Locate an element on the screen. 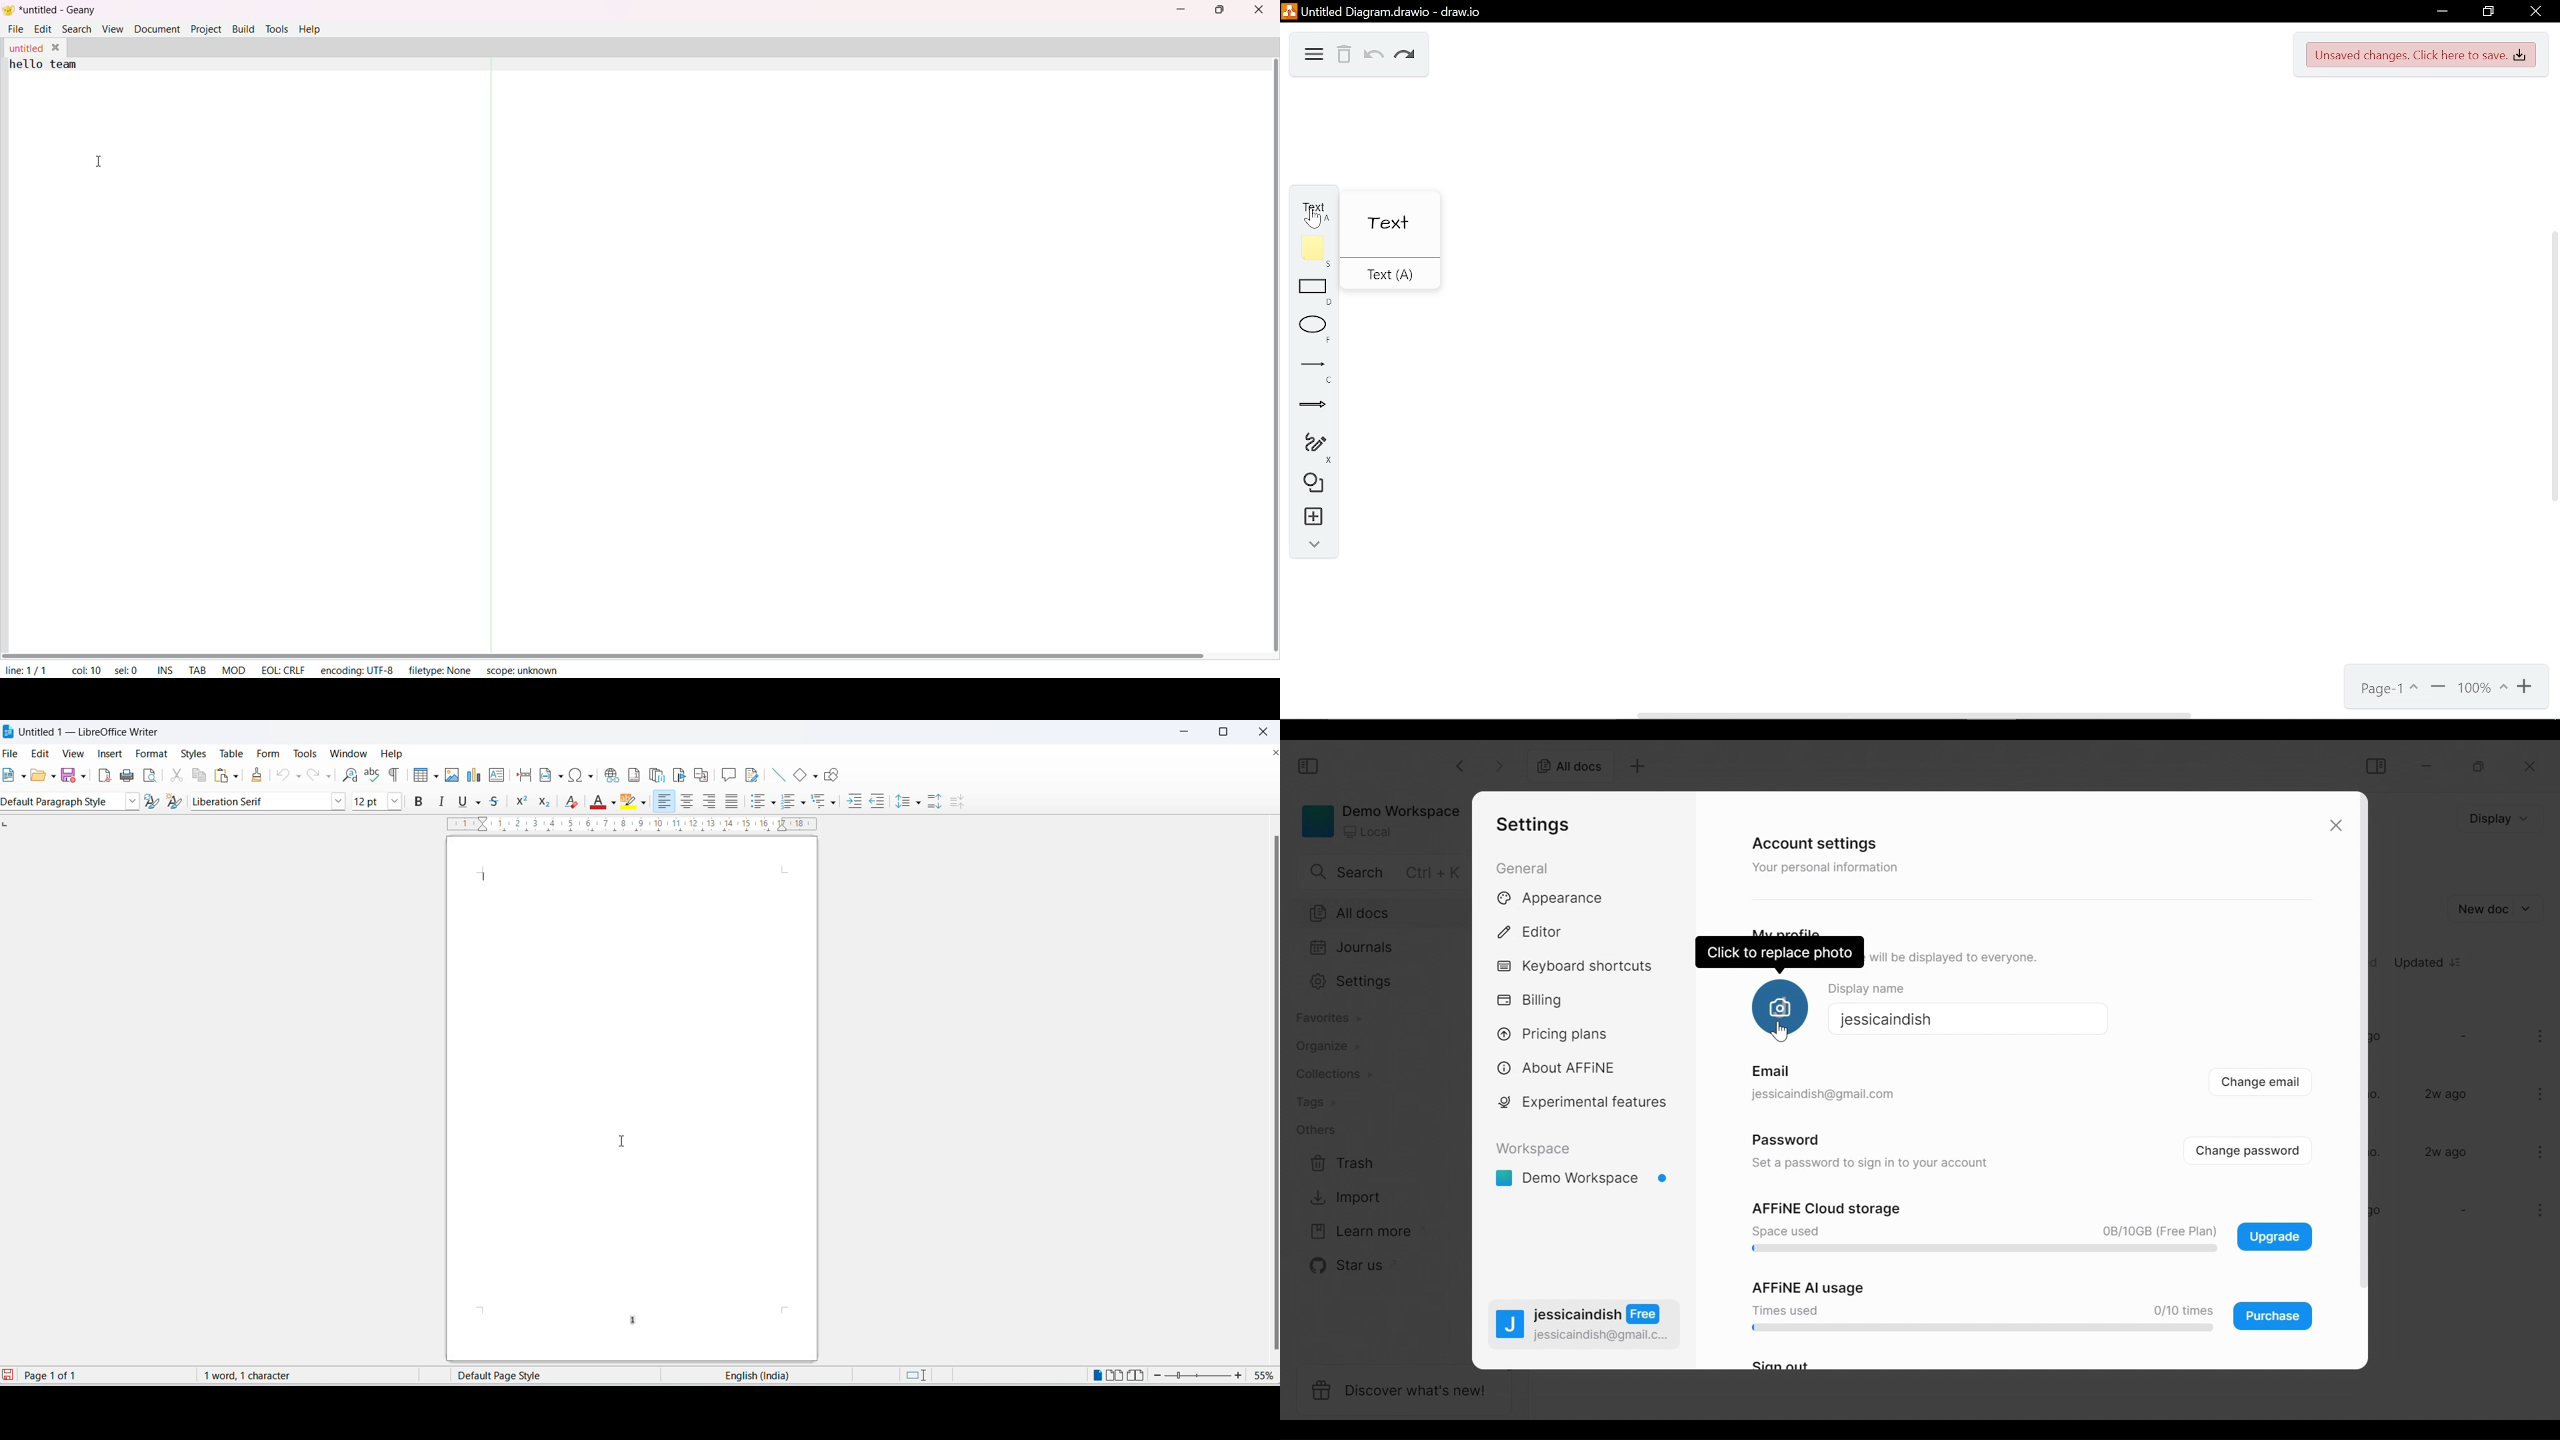  Untitled 1 - Libre Office Writer is located at coordinates (83, 731).